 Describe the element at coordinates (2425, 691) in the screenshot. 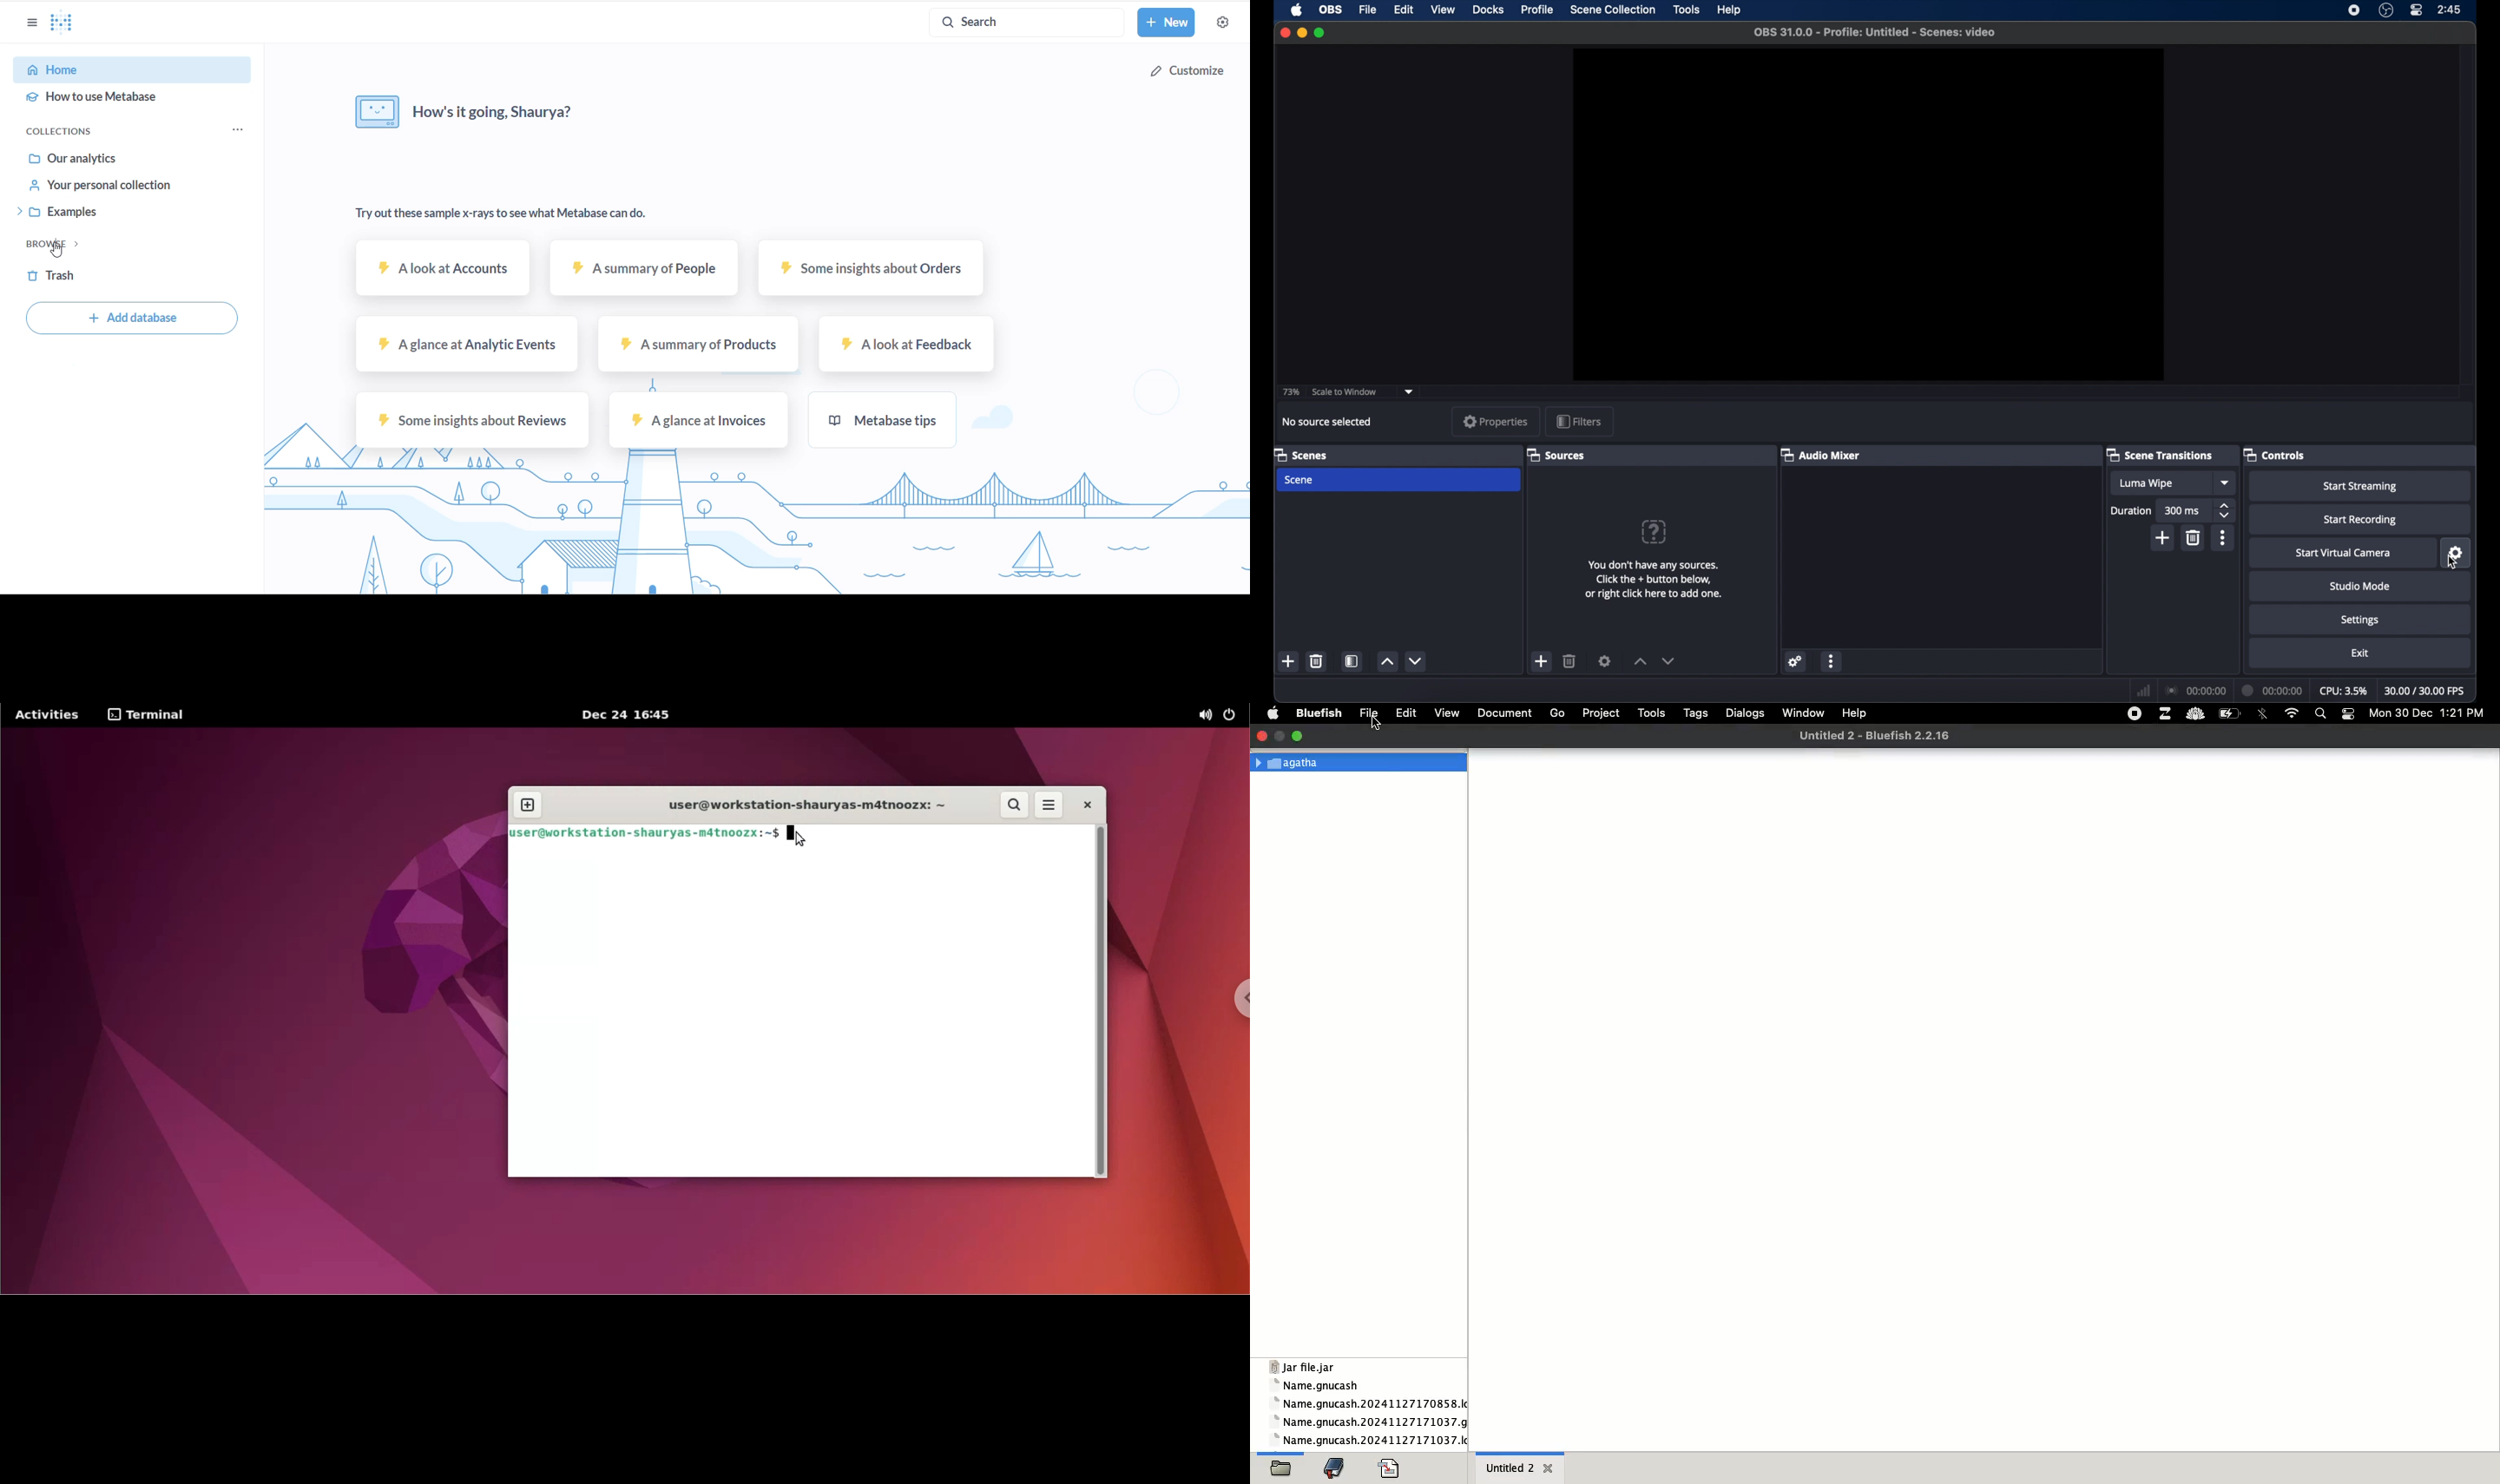

I see `fps` at that location.